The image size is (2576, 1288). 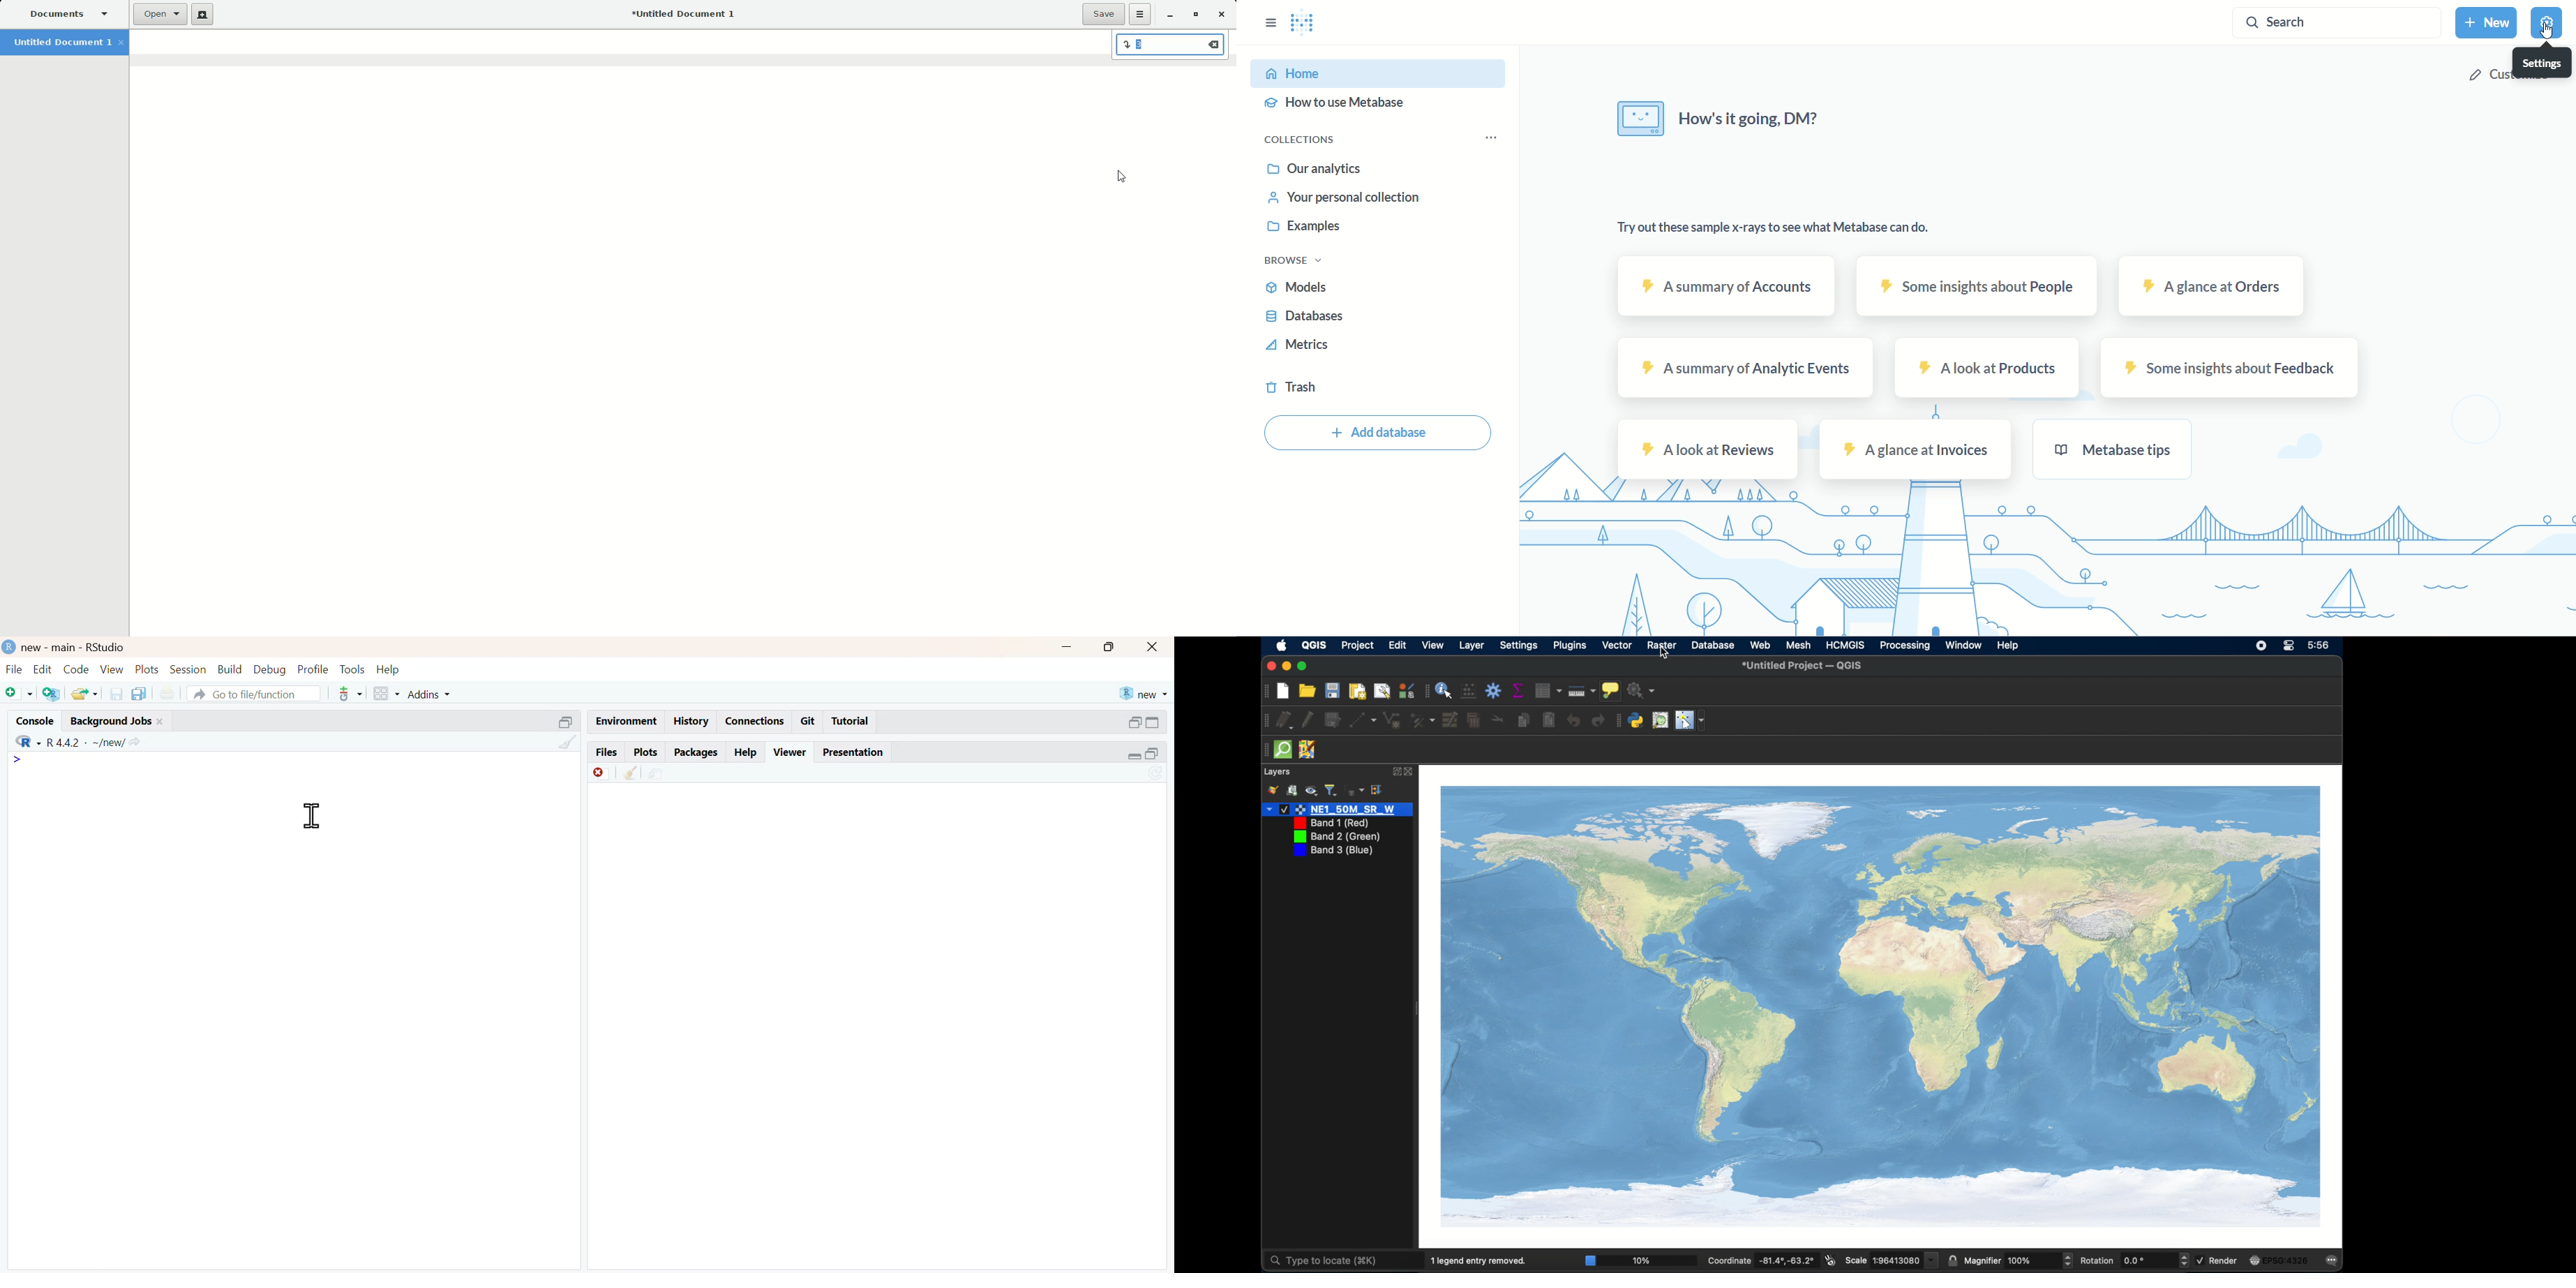 What do you see at coordinates (853, 722) in the screenshot?
I see `Tutorial` at bounding box center [853, 722].